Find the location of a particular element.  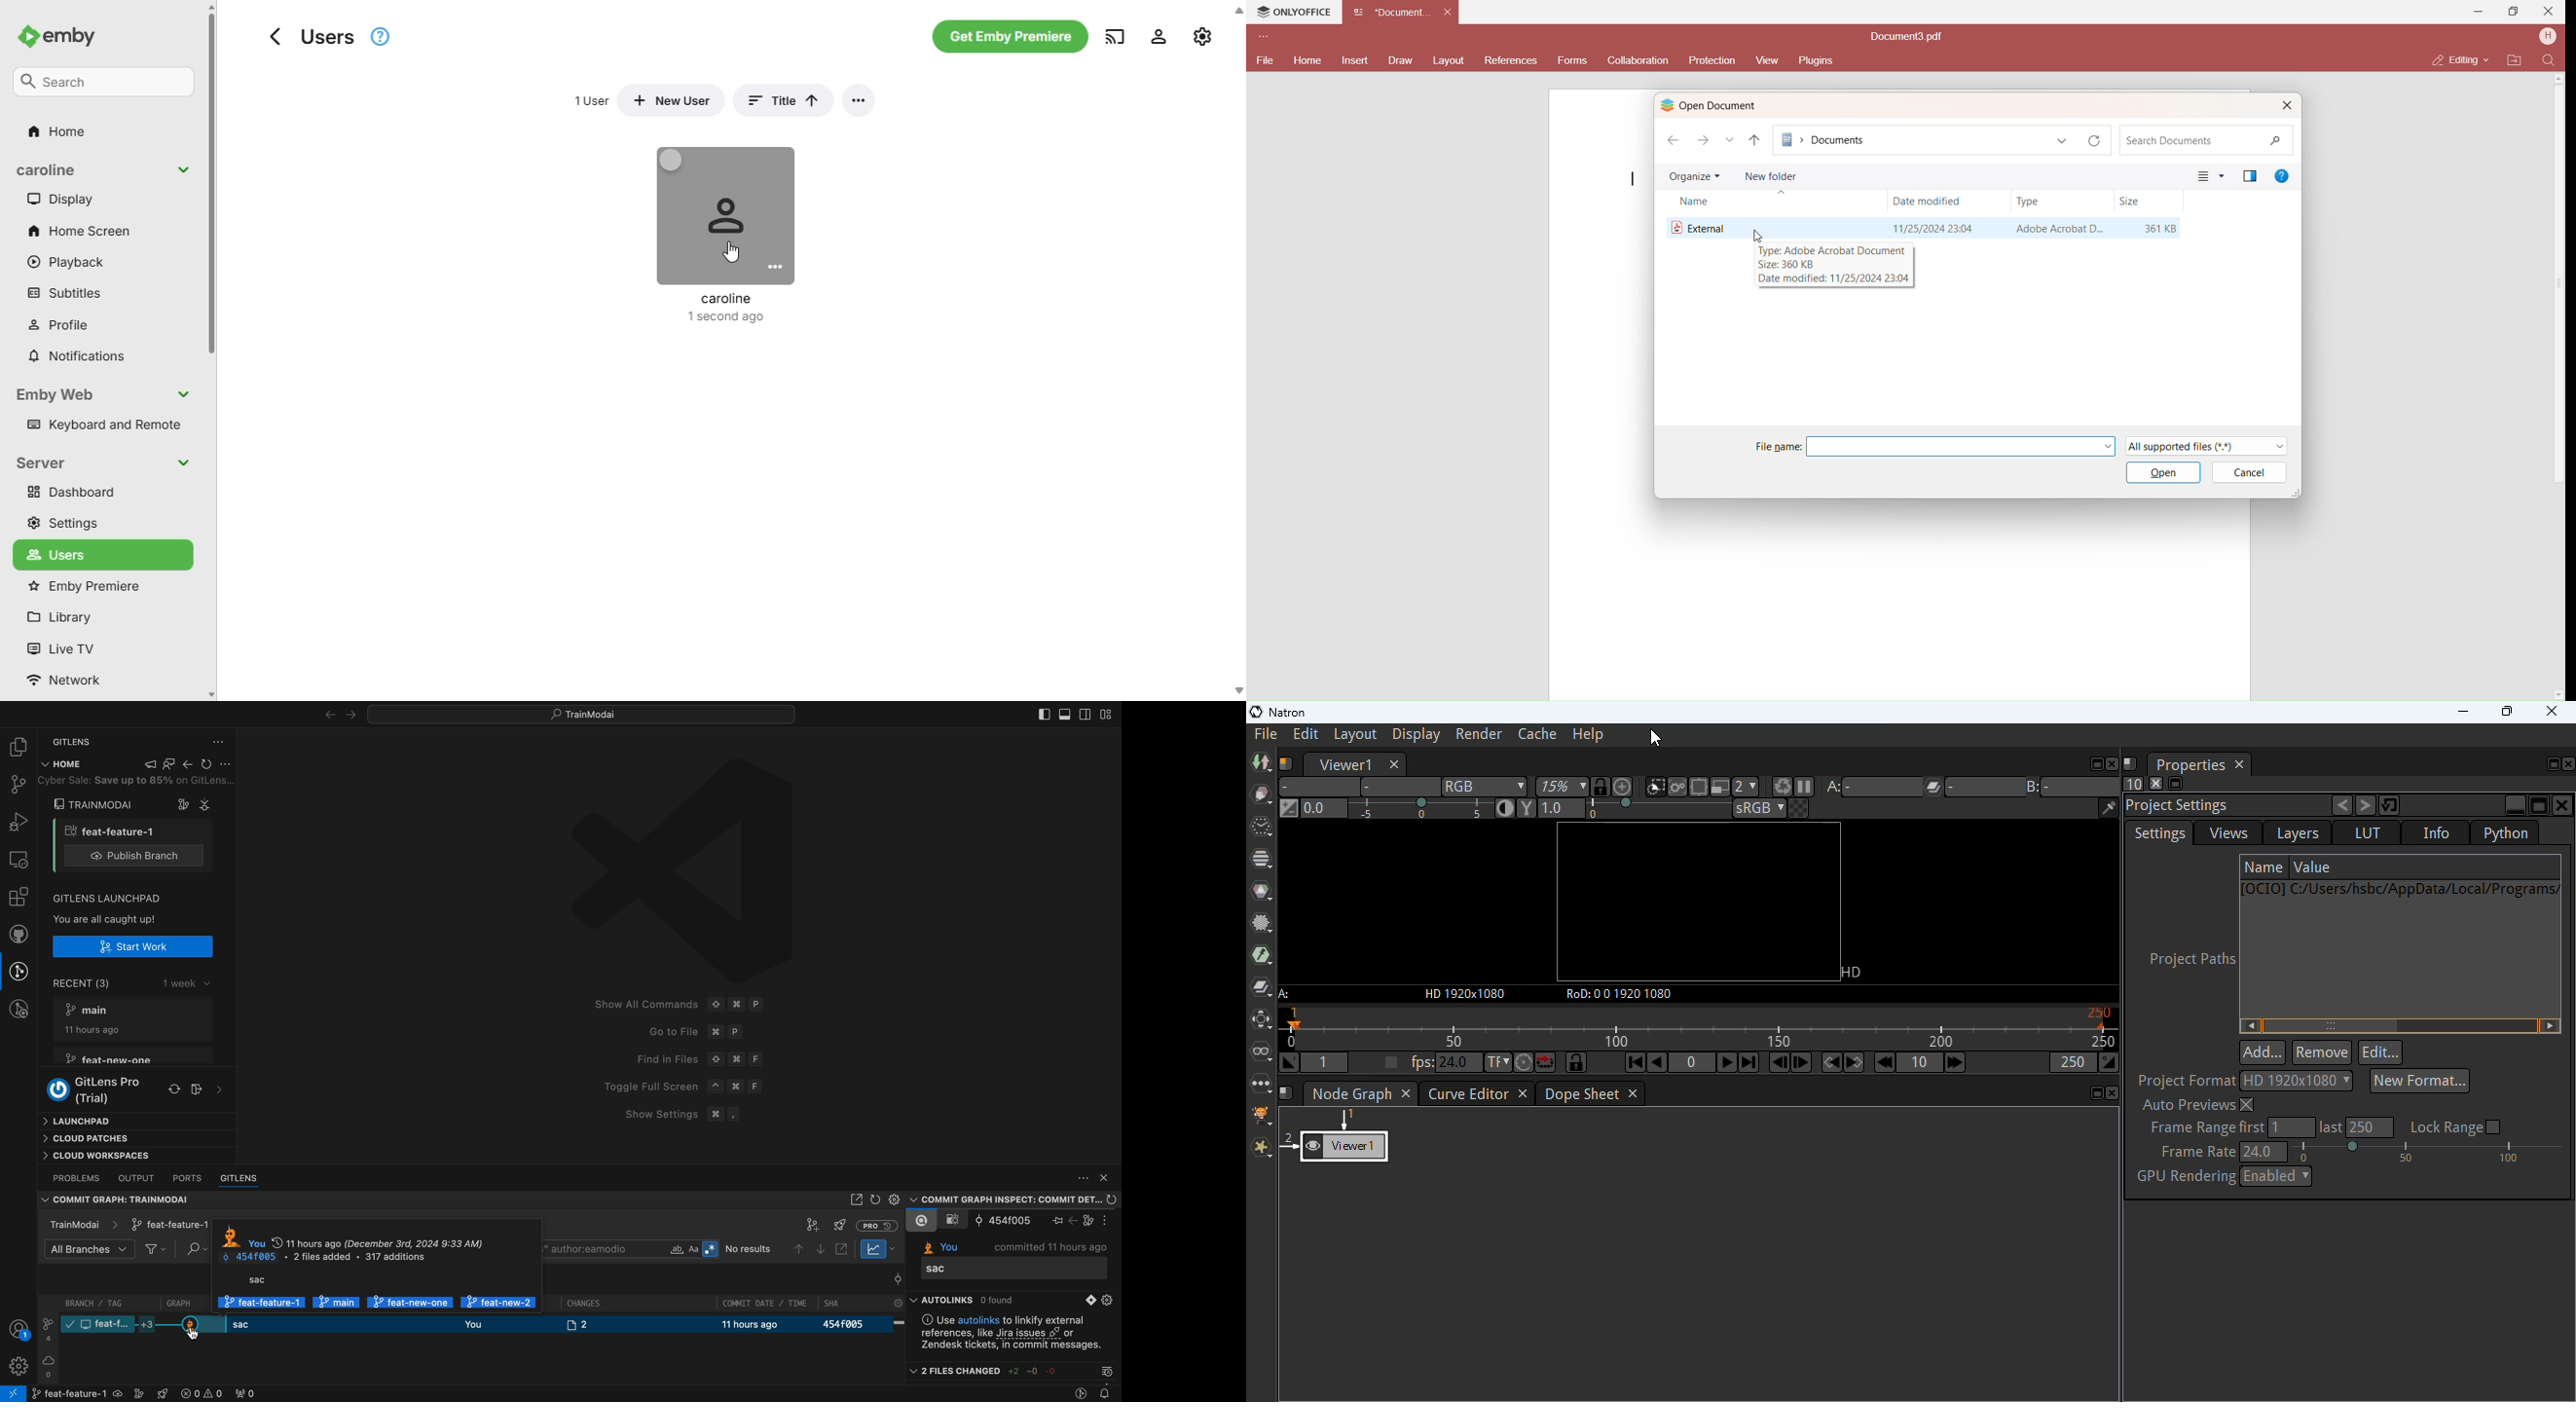

right is located at coordinates (326, 713).